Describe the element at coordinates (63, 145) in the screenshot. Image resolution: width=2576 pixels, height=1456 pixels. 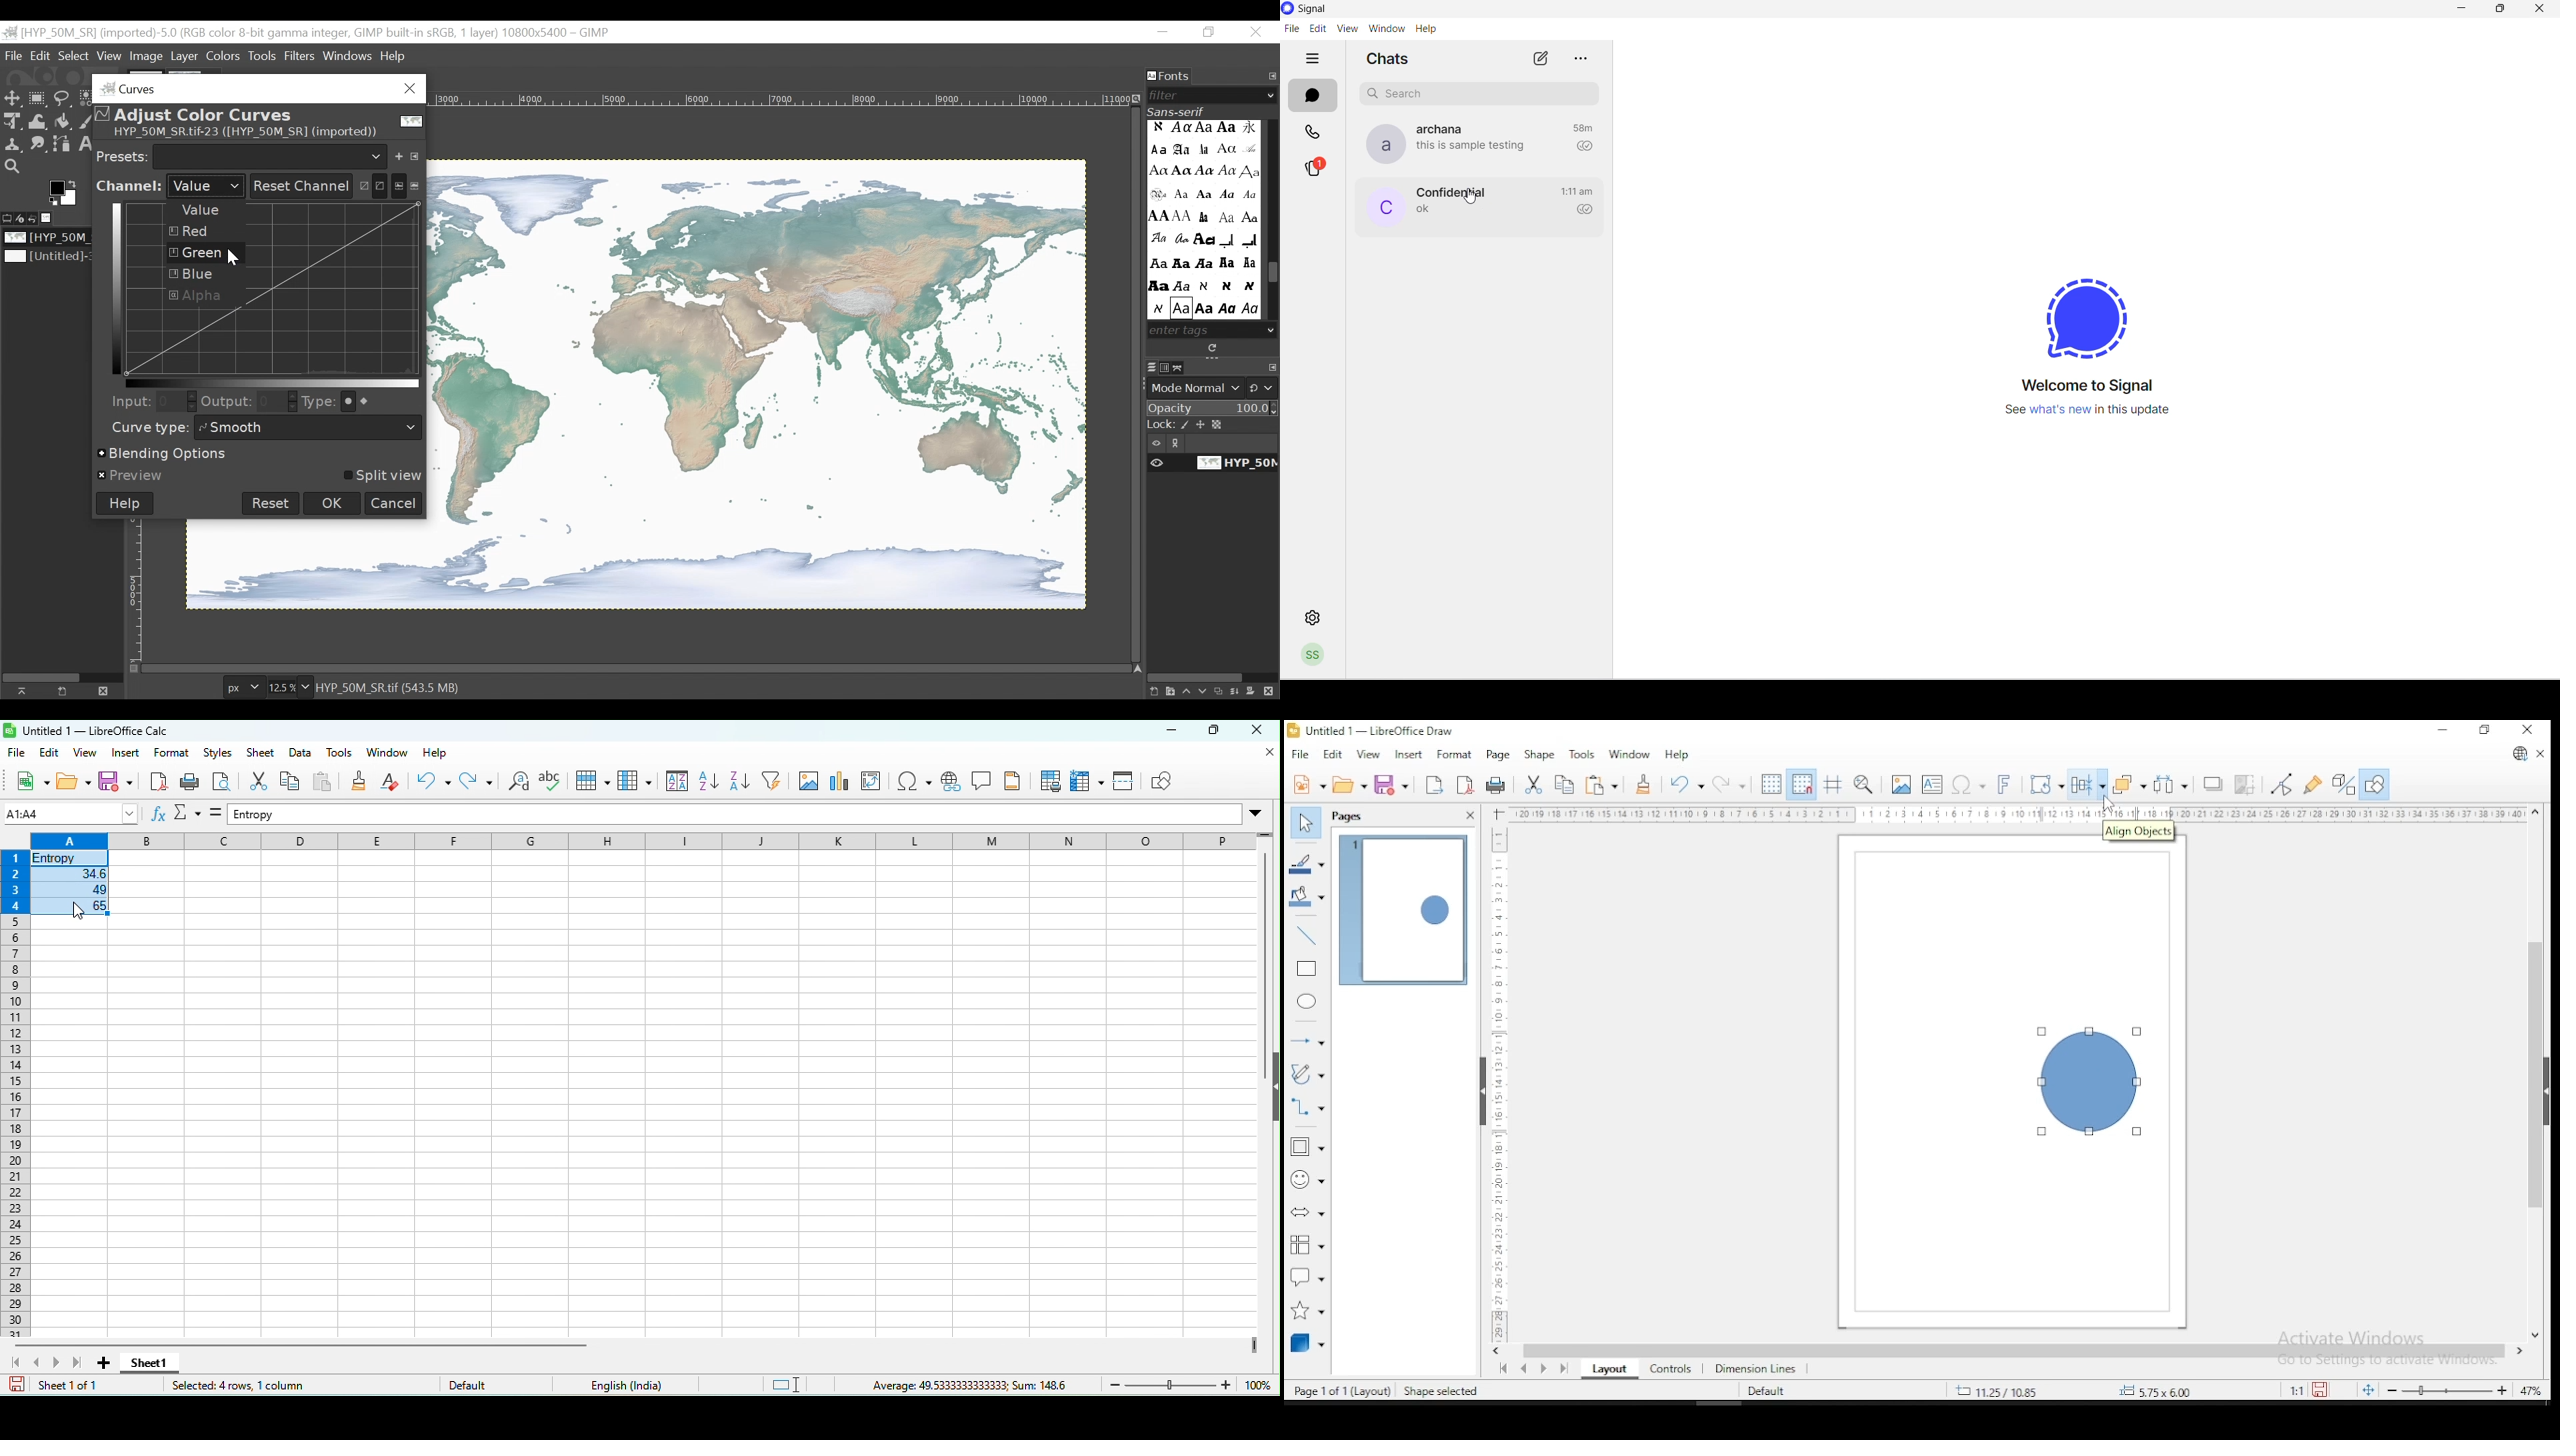
I see `Paths Tool` at that location.